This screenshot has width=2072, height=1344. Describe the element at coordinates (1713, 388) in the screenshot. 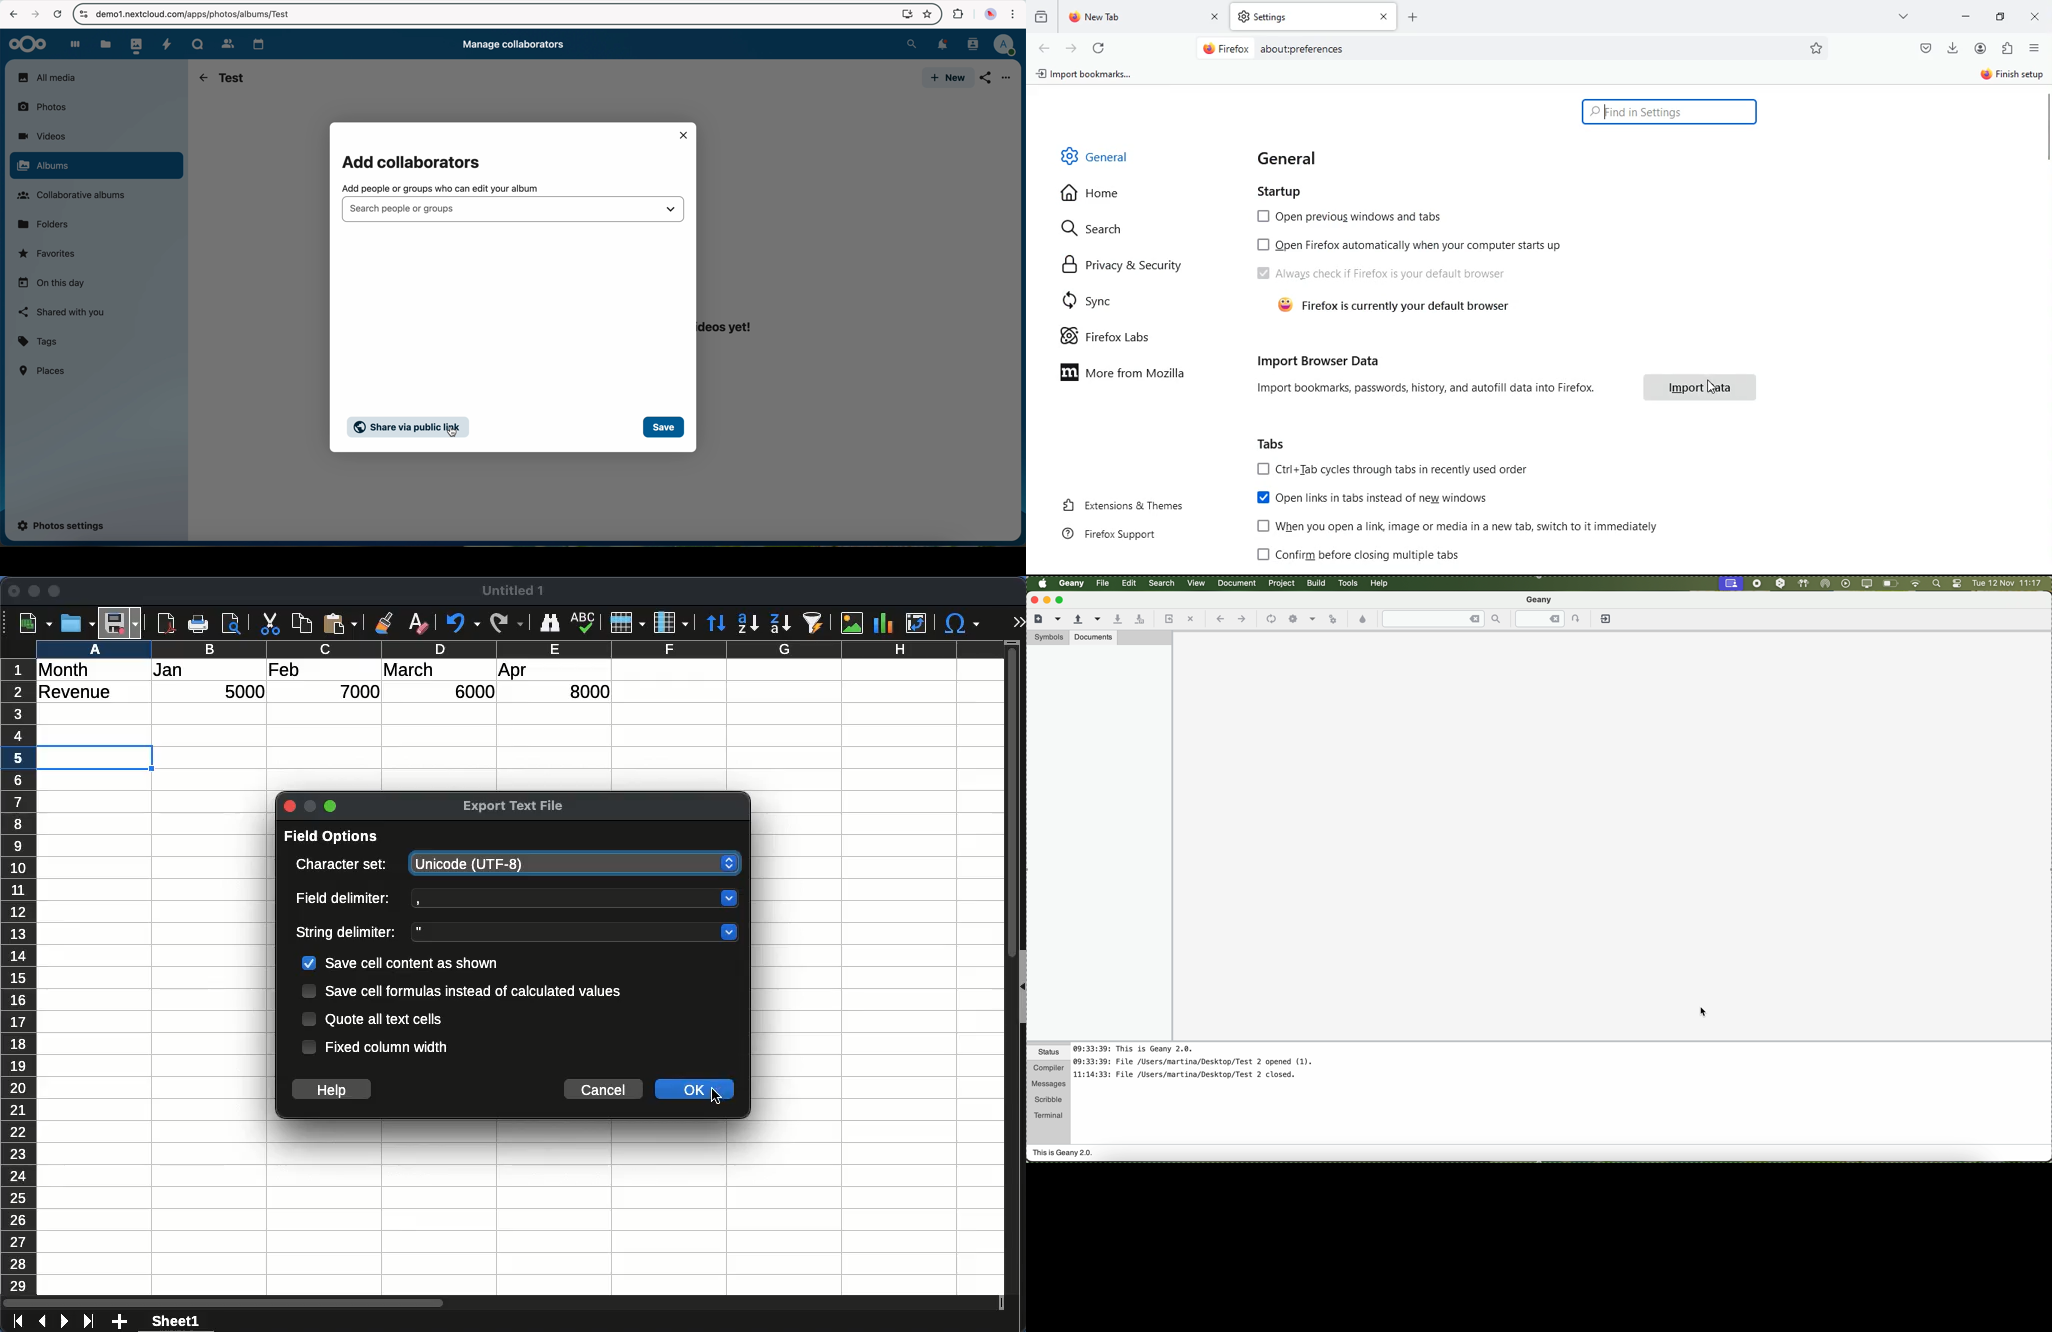

I see `Cursor` at that location.